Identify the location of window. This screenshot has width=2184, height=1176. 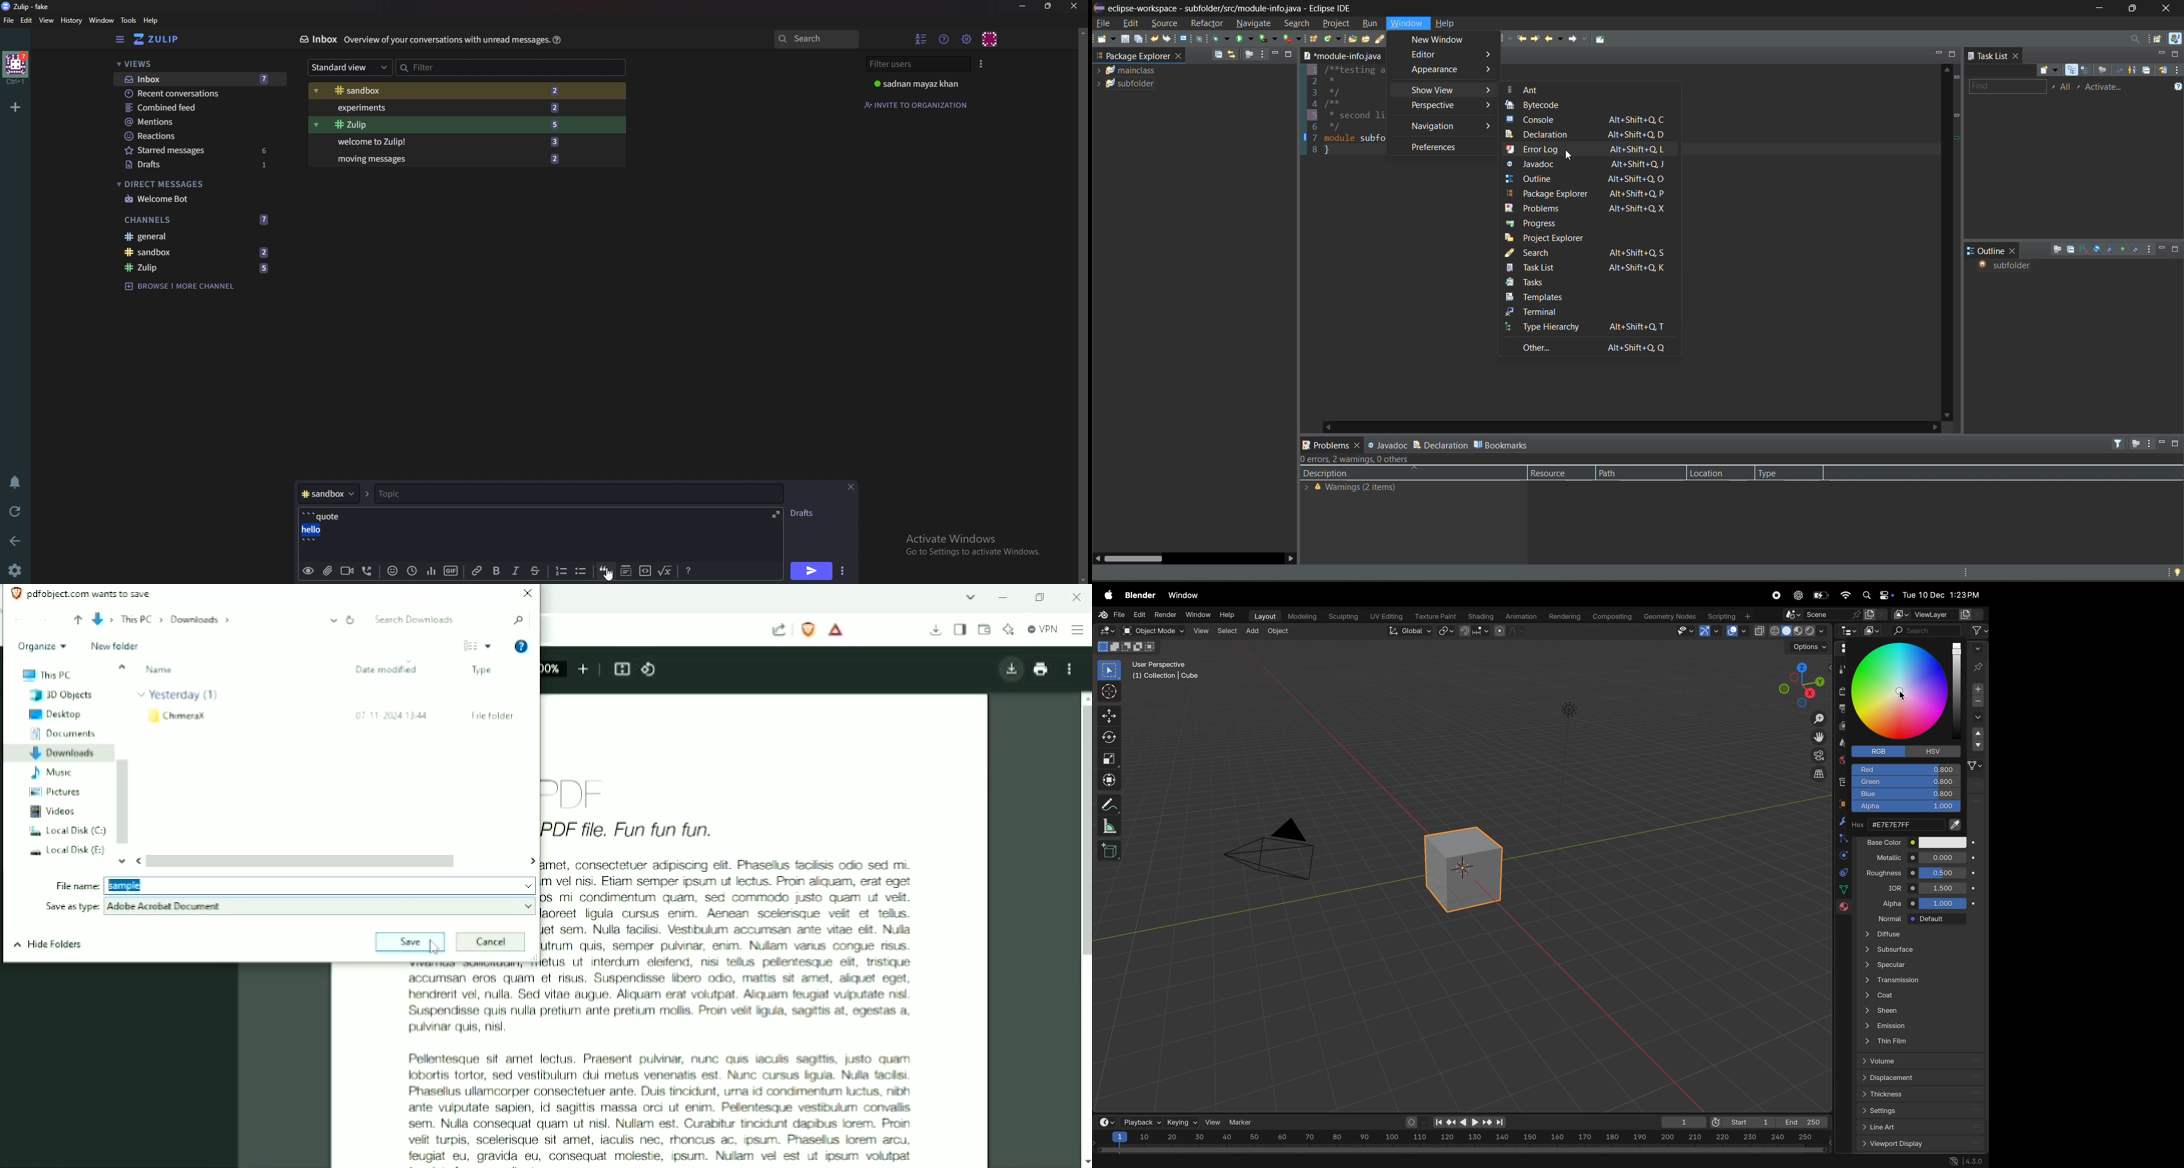
(1408, 23).